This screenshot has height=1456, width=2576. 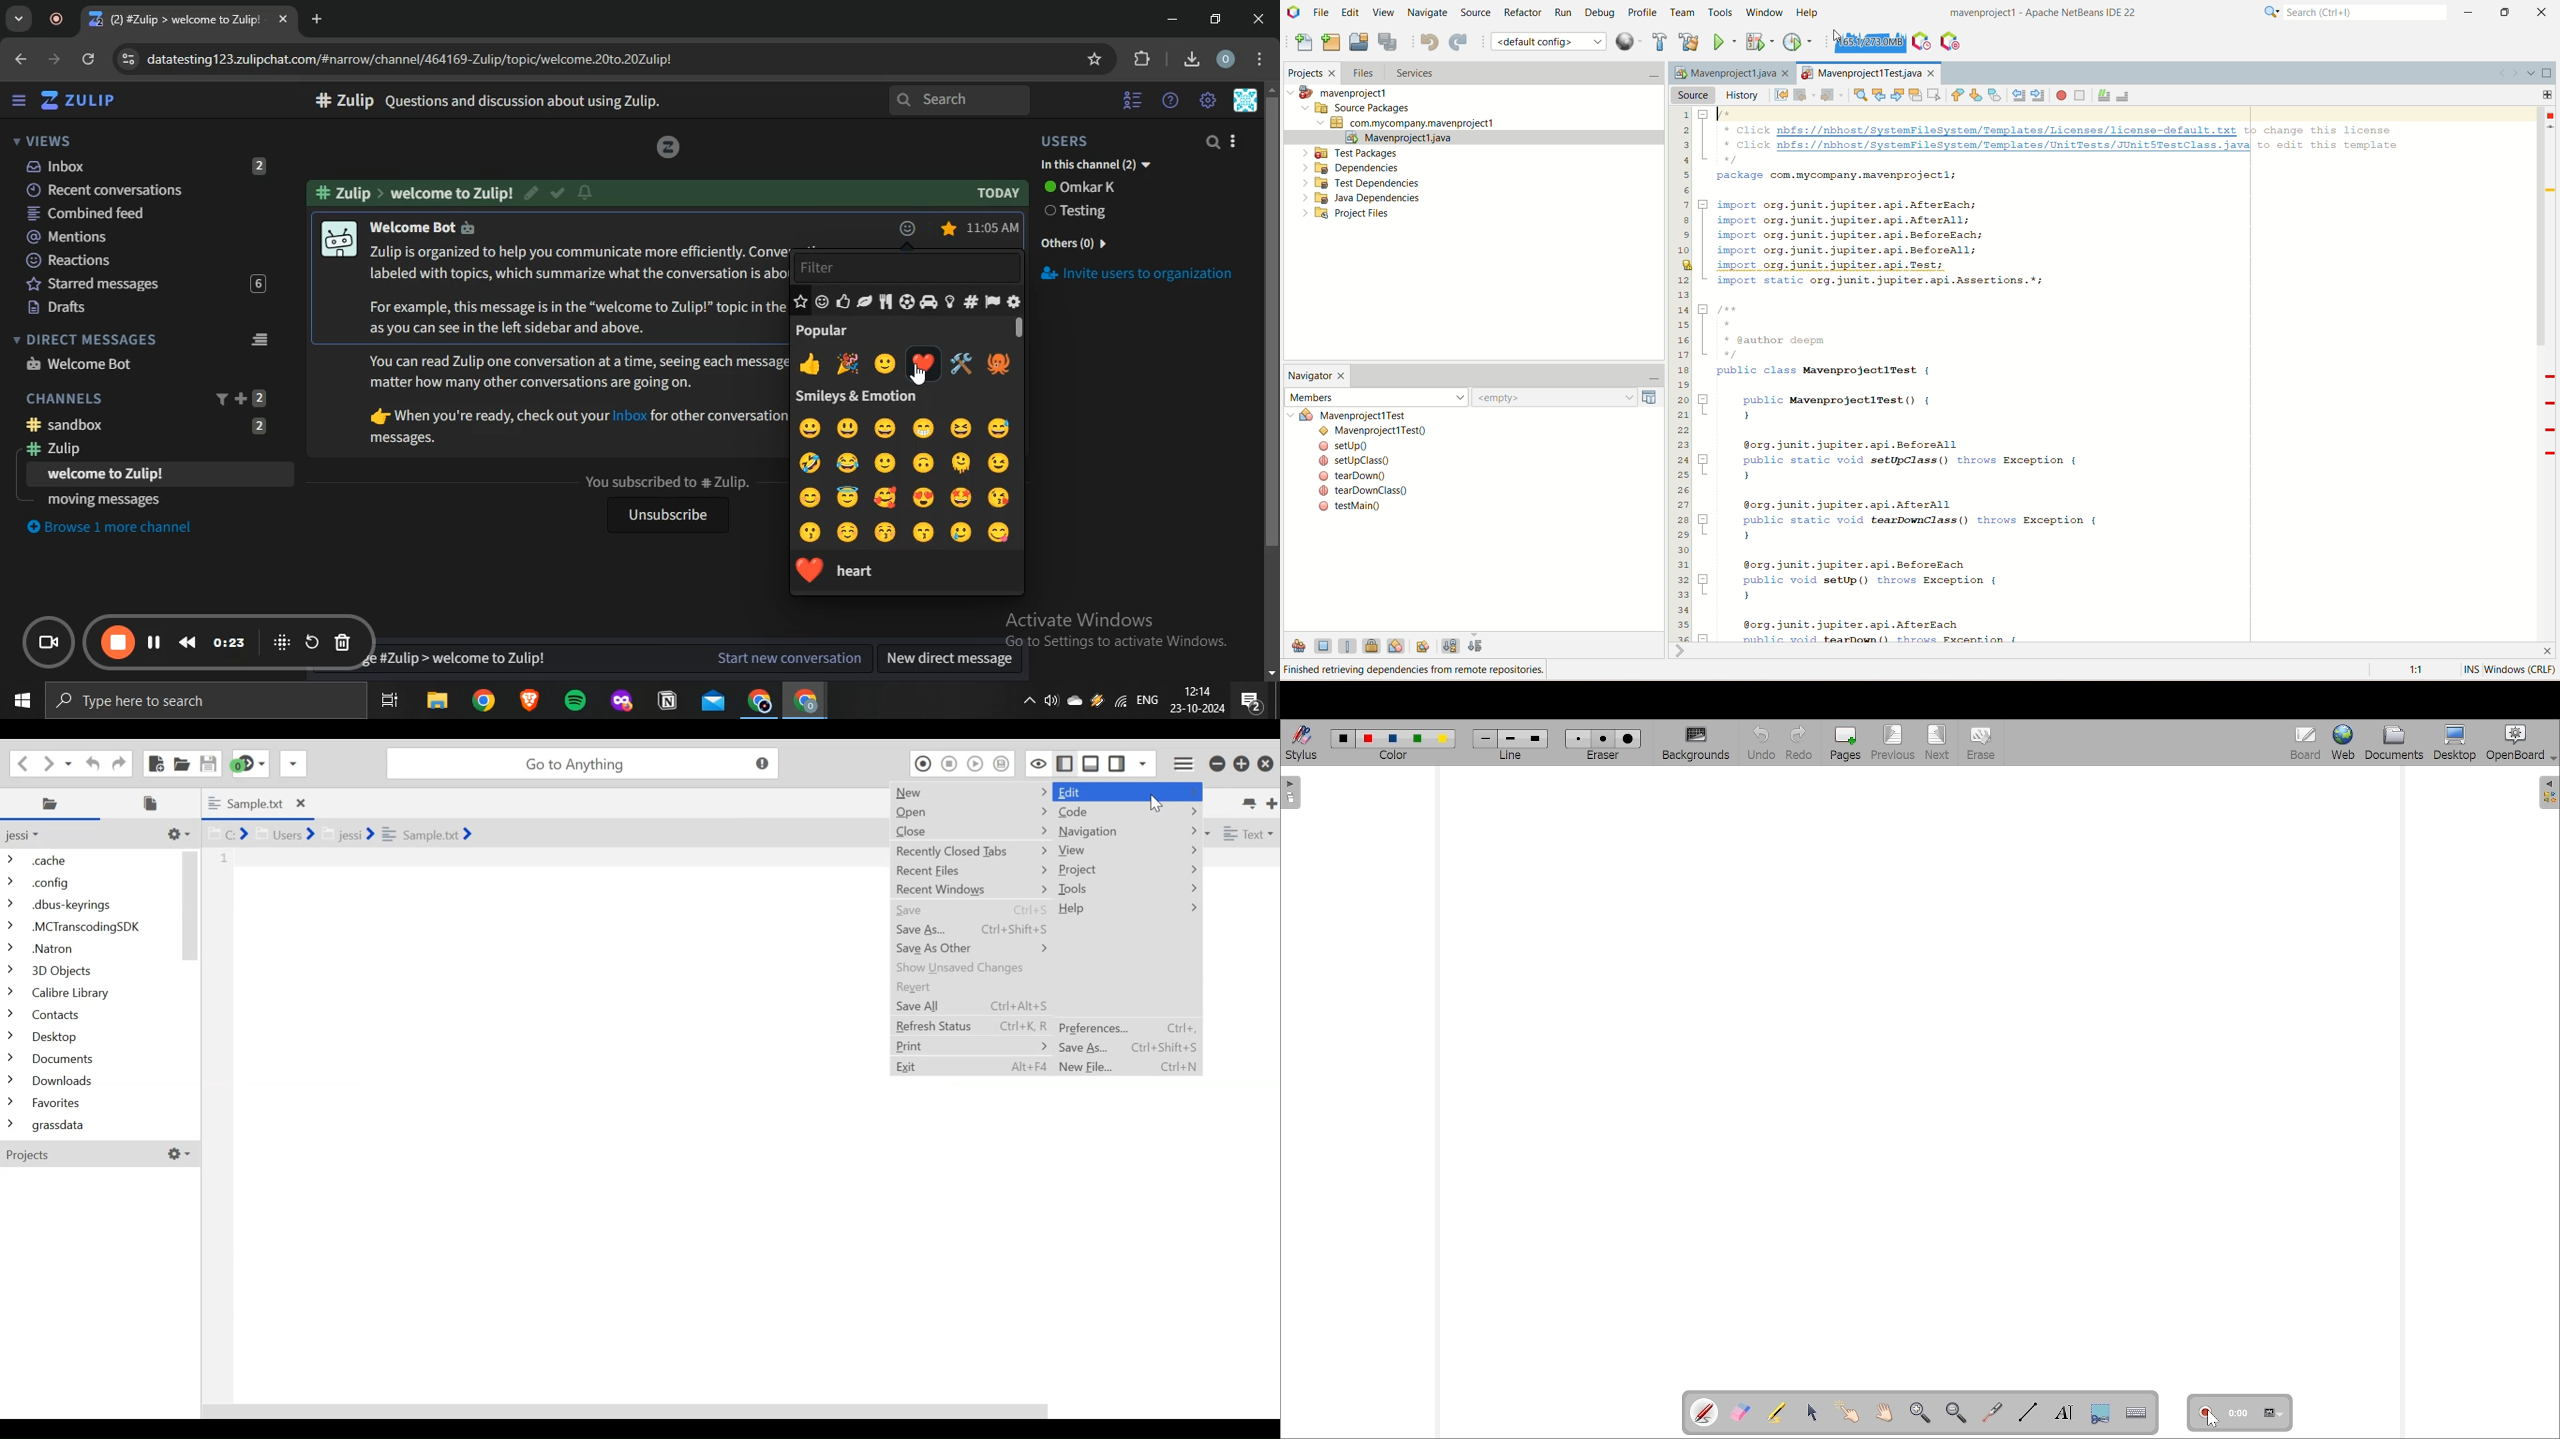 I want to click on show static members, so click(x=1350, y=645).